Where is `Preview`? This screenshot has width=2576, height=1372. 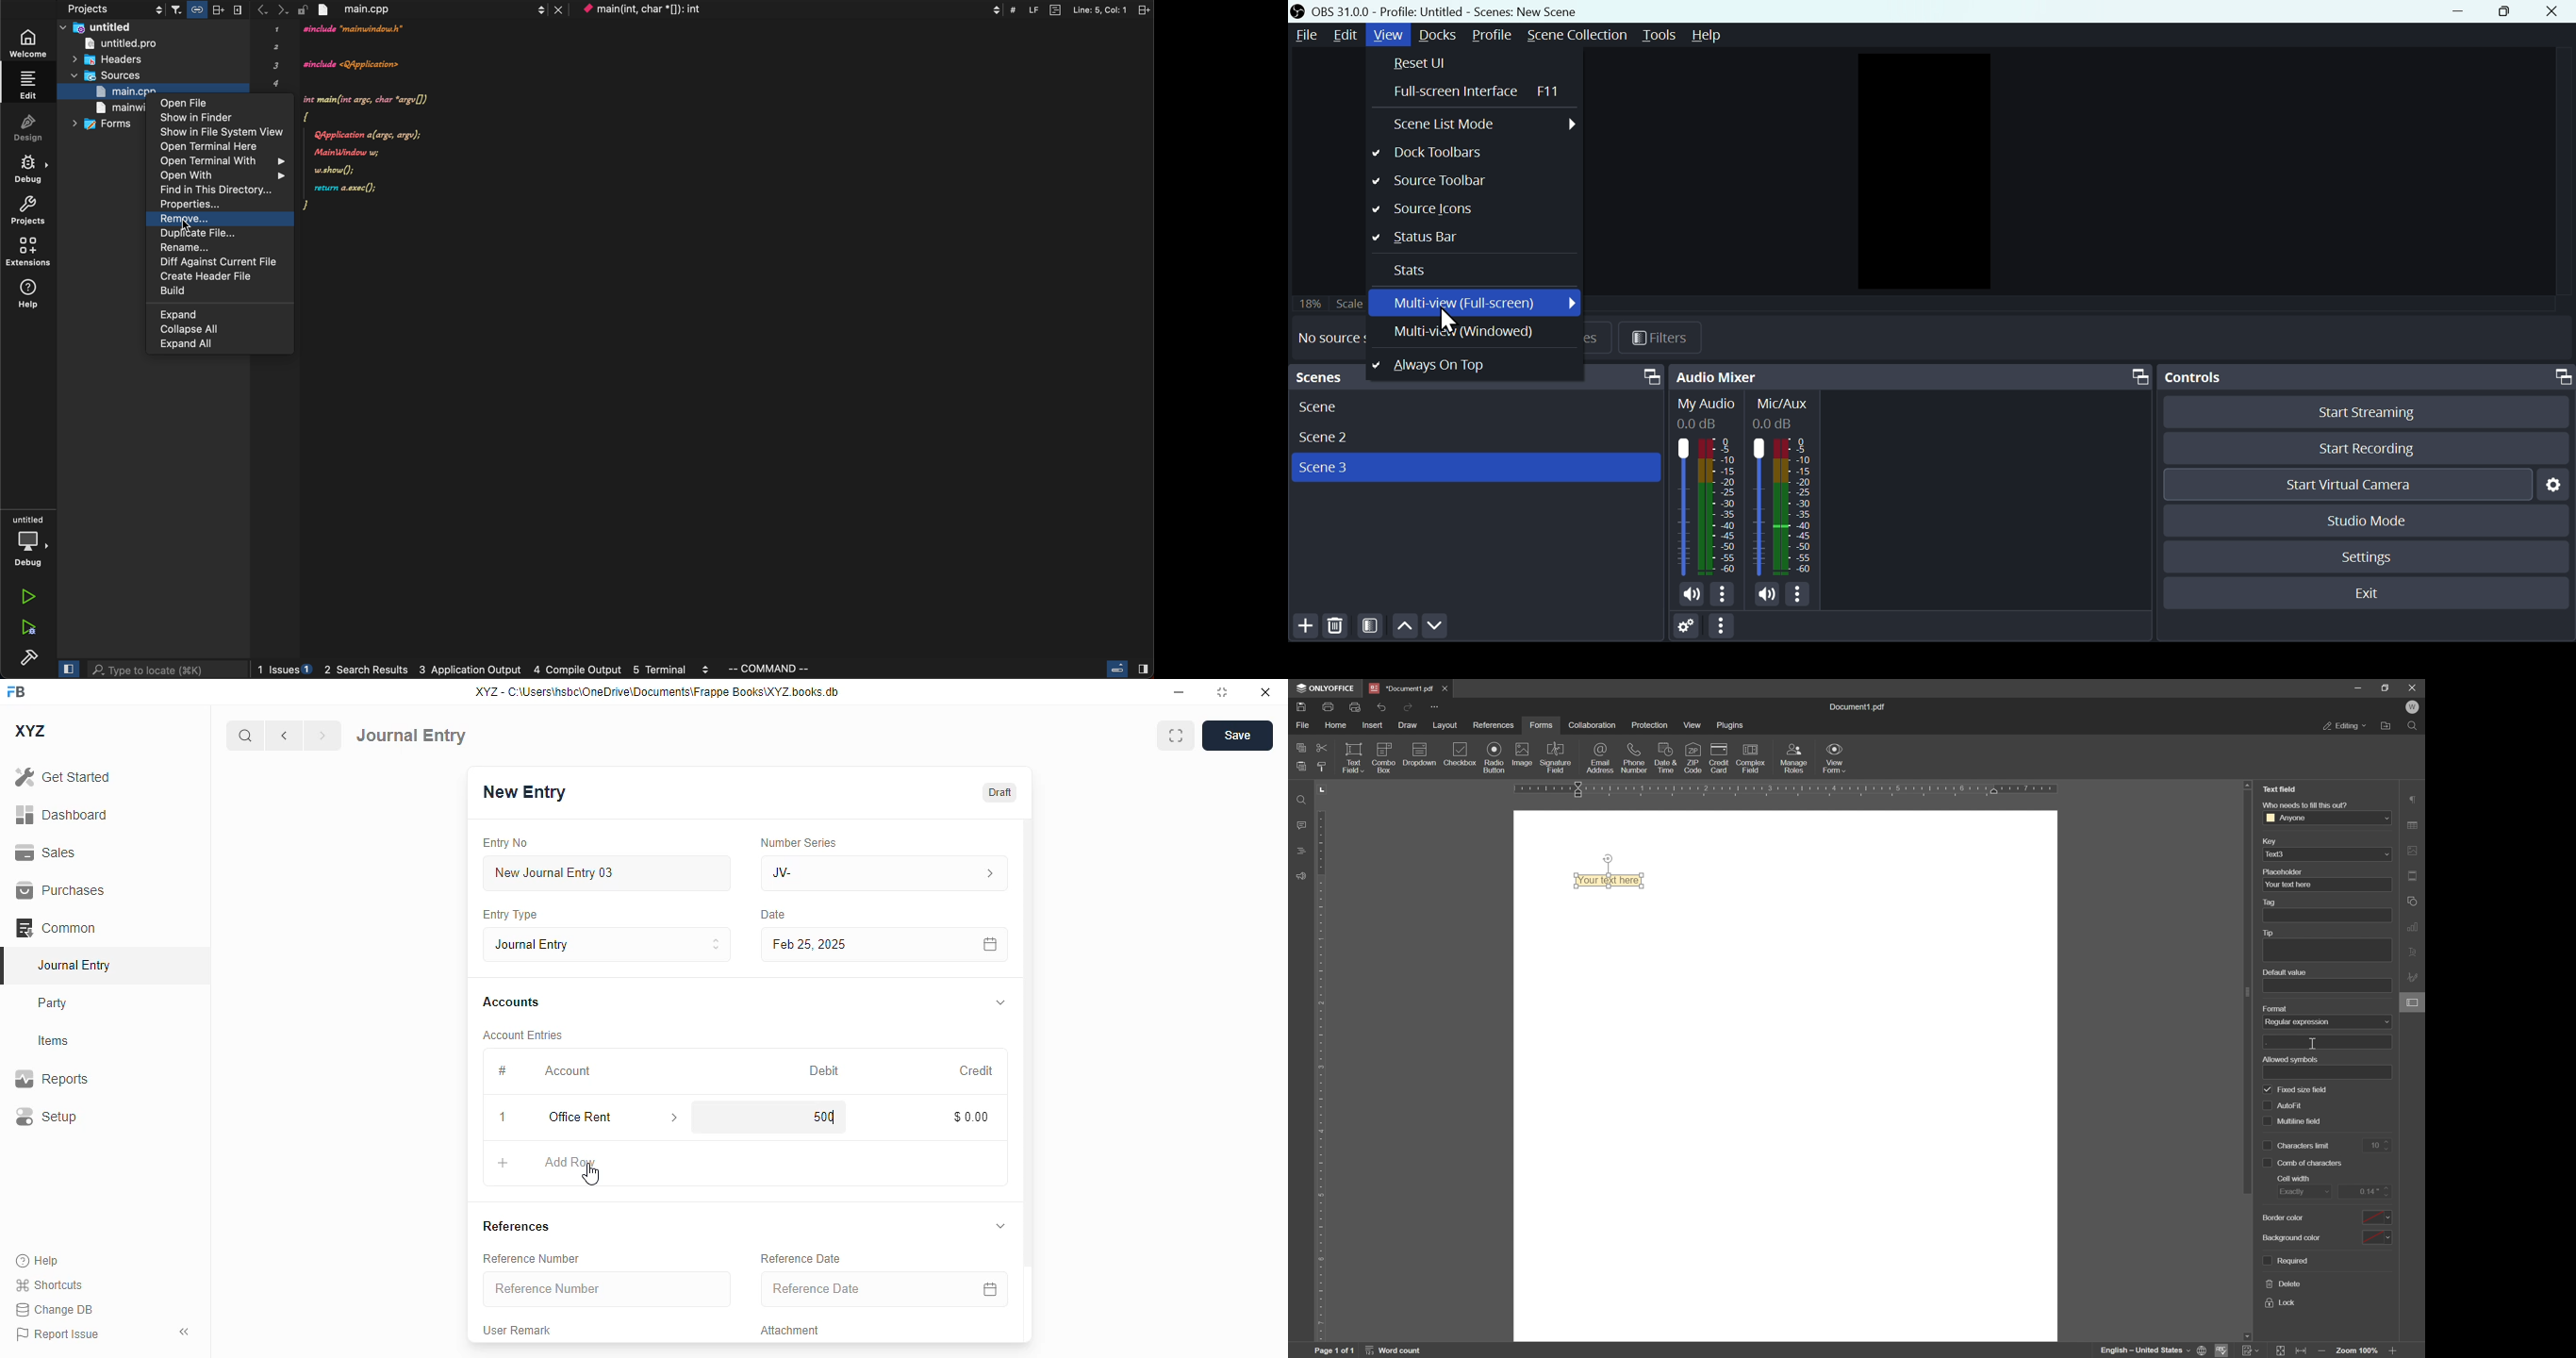
Preview is located at coordinates (1922, 172).